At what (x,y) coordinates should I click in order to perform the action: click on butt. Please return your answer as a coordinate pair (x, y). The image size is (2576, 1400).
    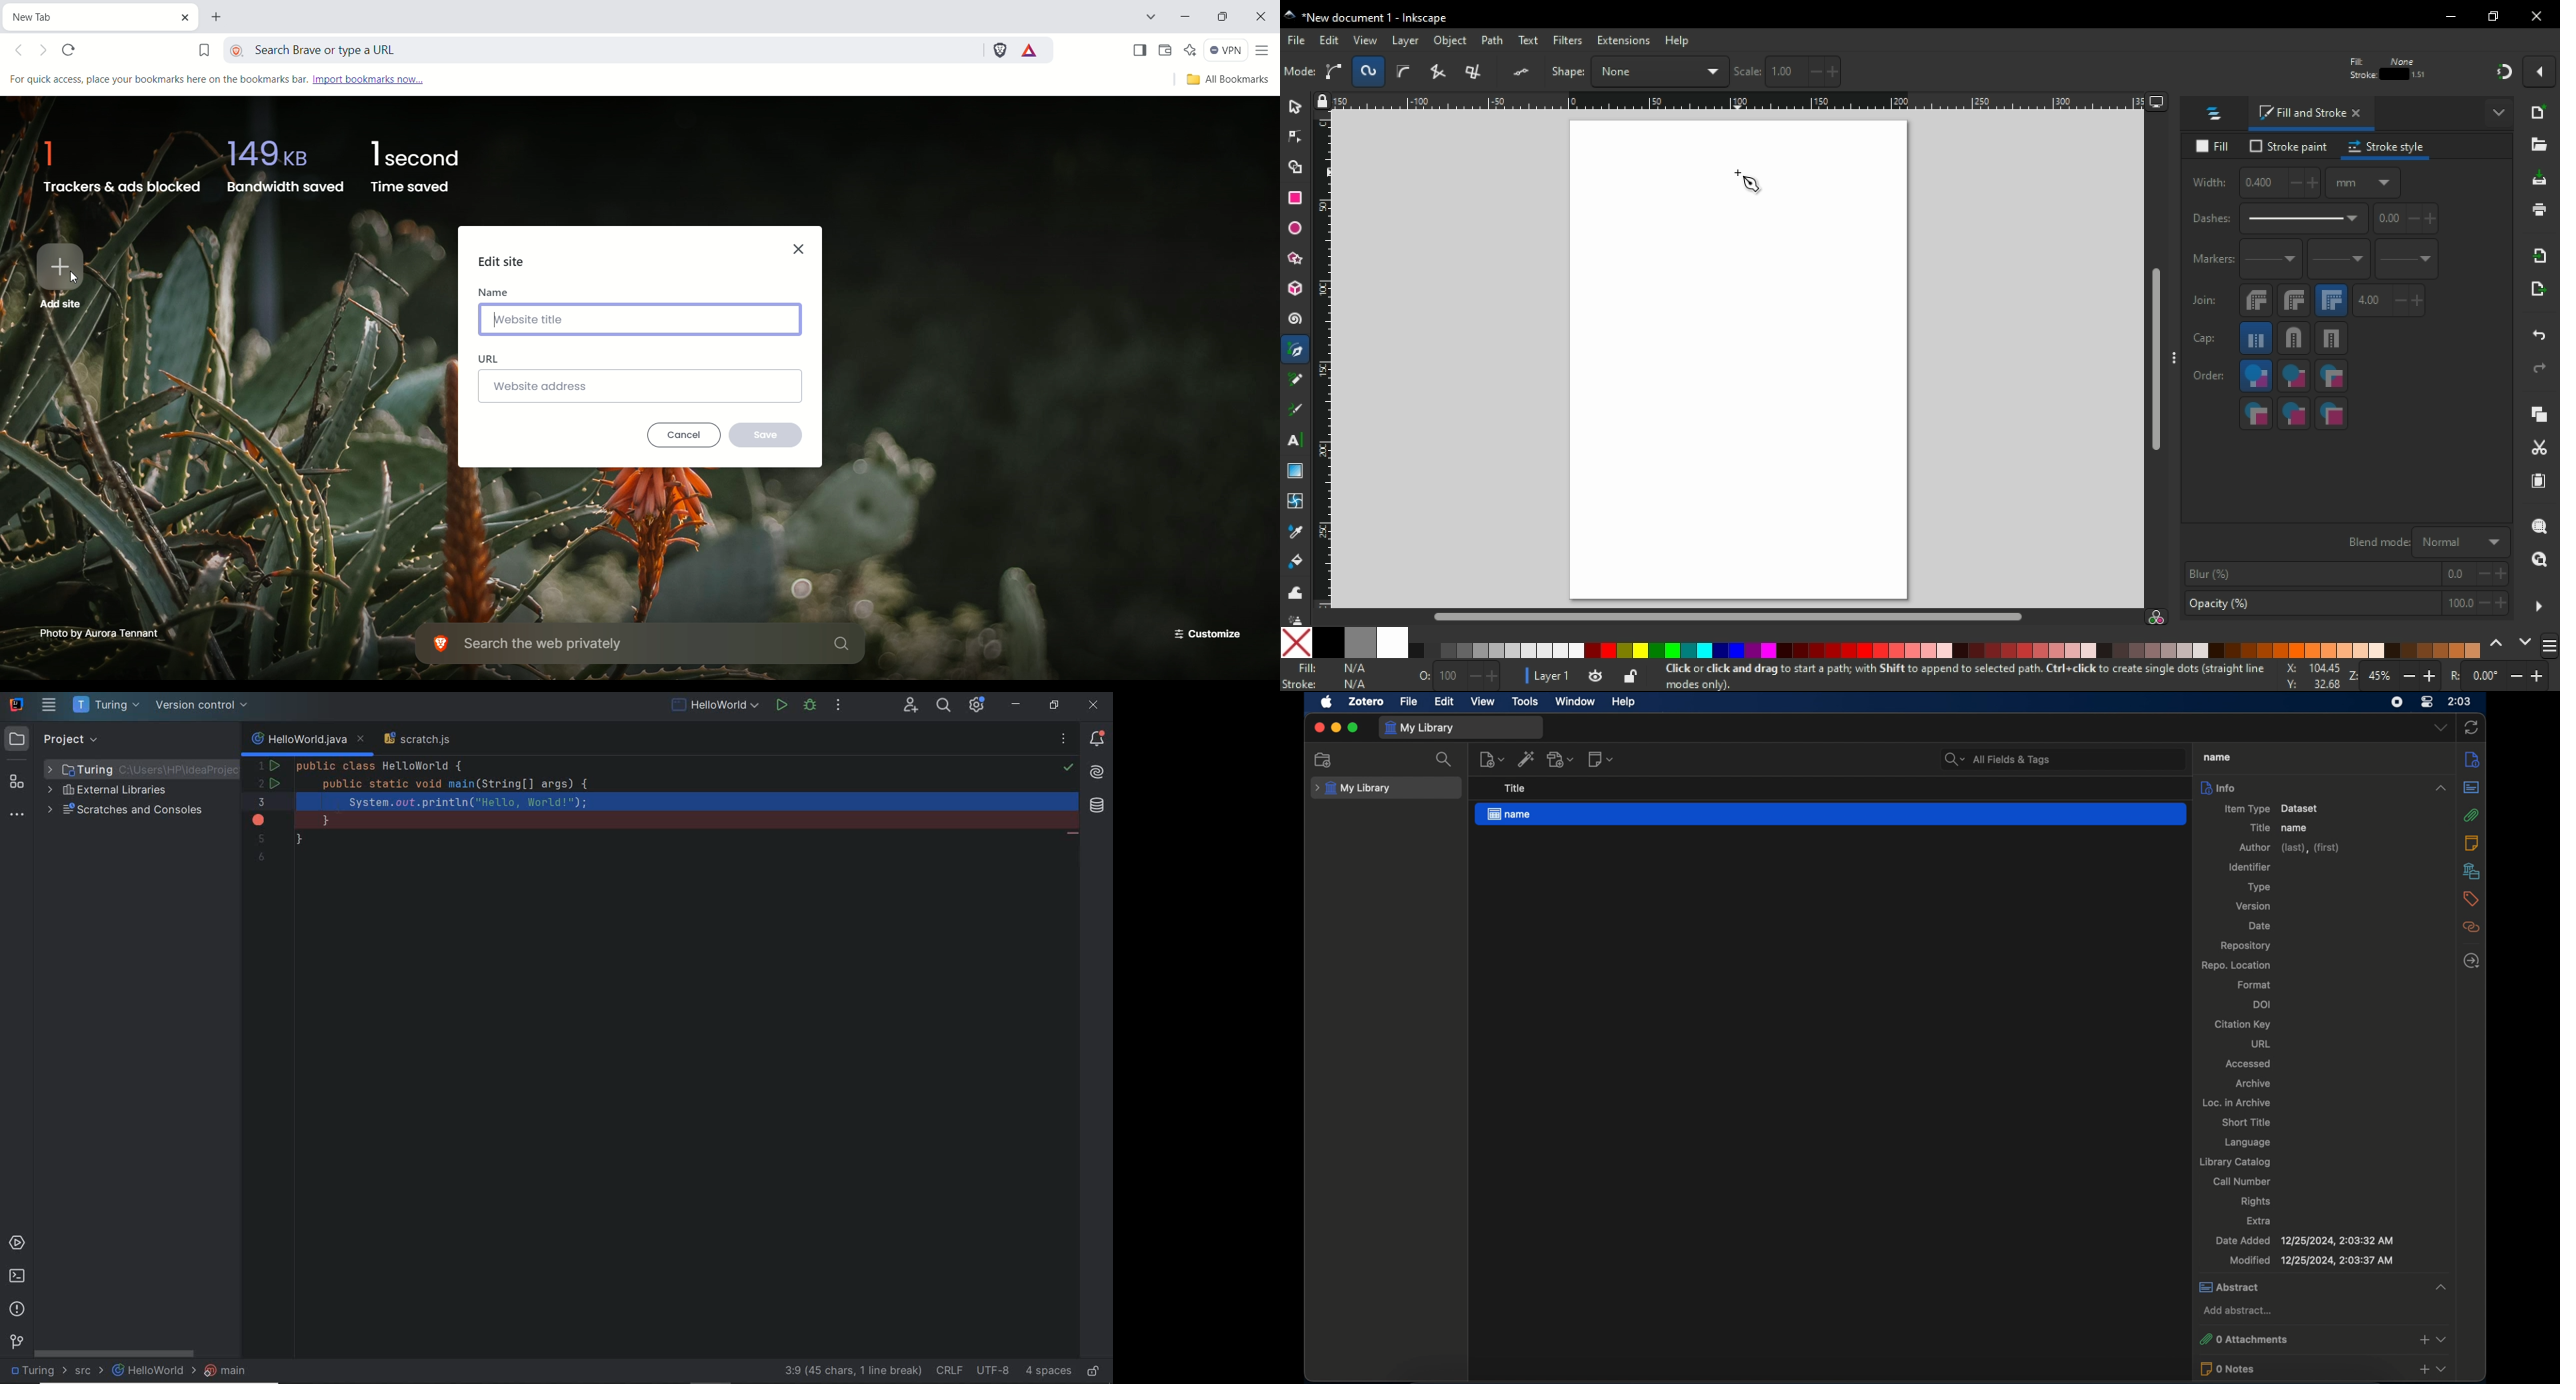
    Looking at the image, I should click on (2257, 338).